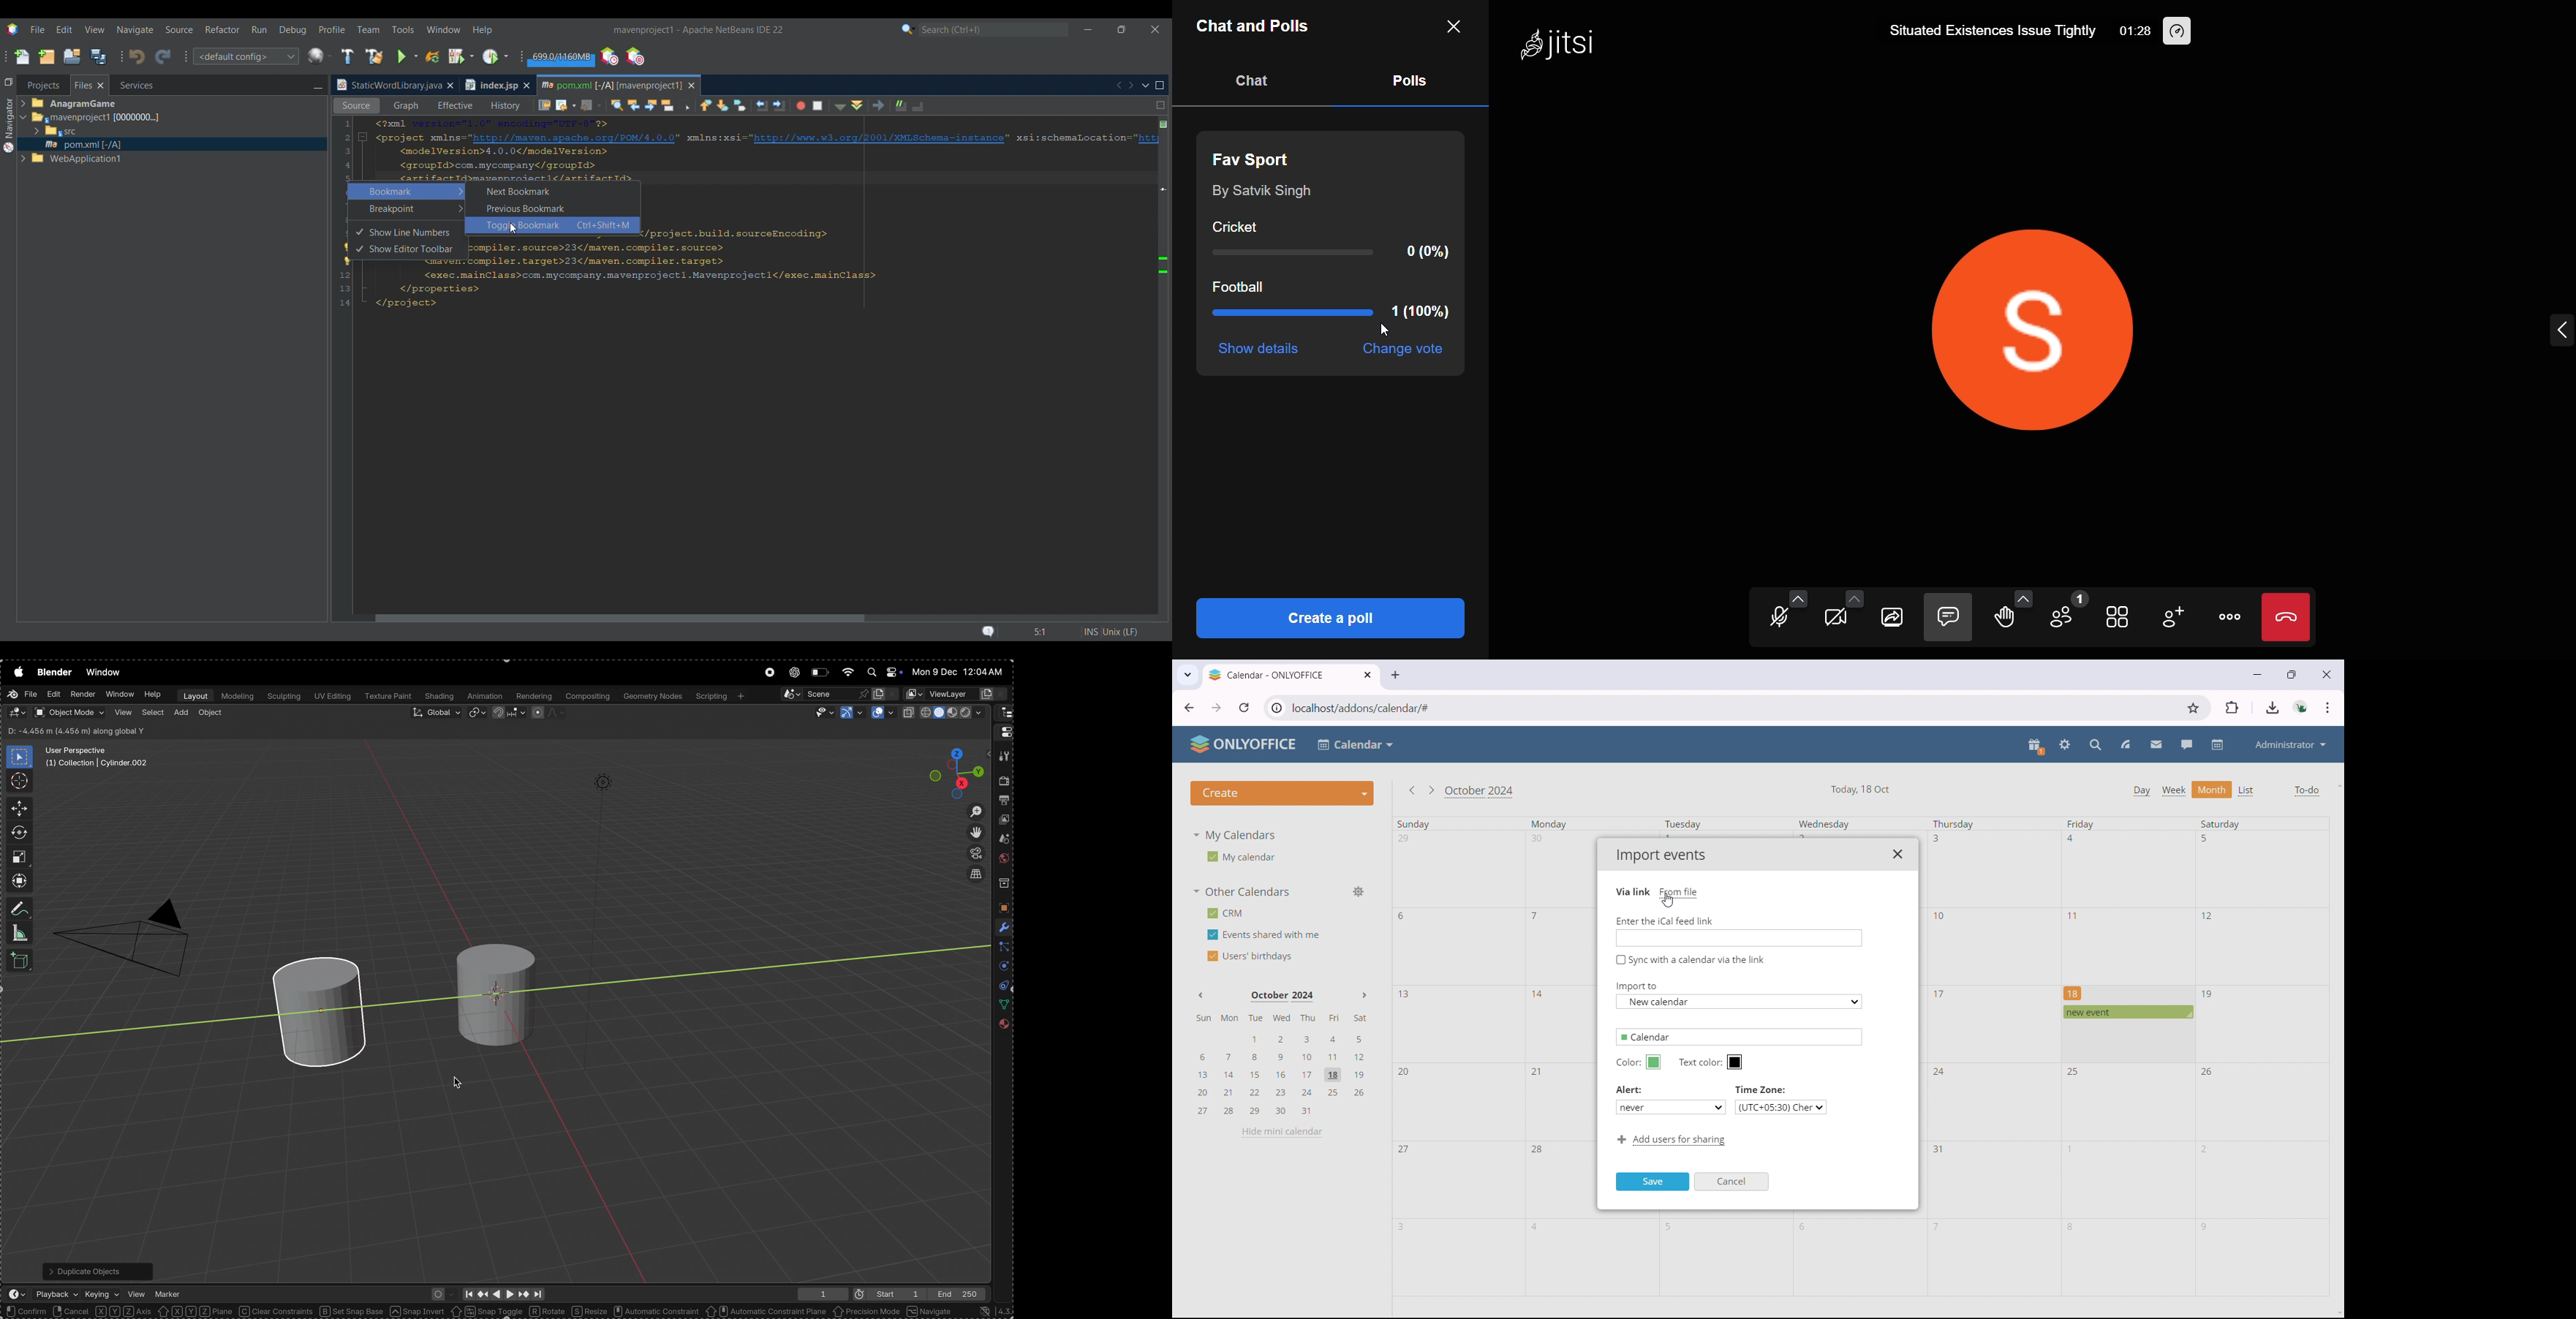 This screenshot has height=1344, width=2576. What do you see at coordinates (403, 29) in the screenshot?
I see `Tools menu` at bounding box center [403, 29].